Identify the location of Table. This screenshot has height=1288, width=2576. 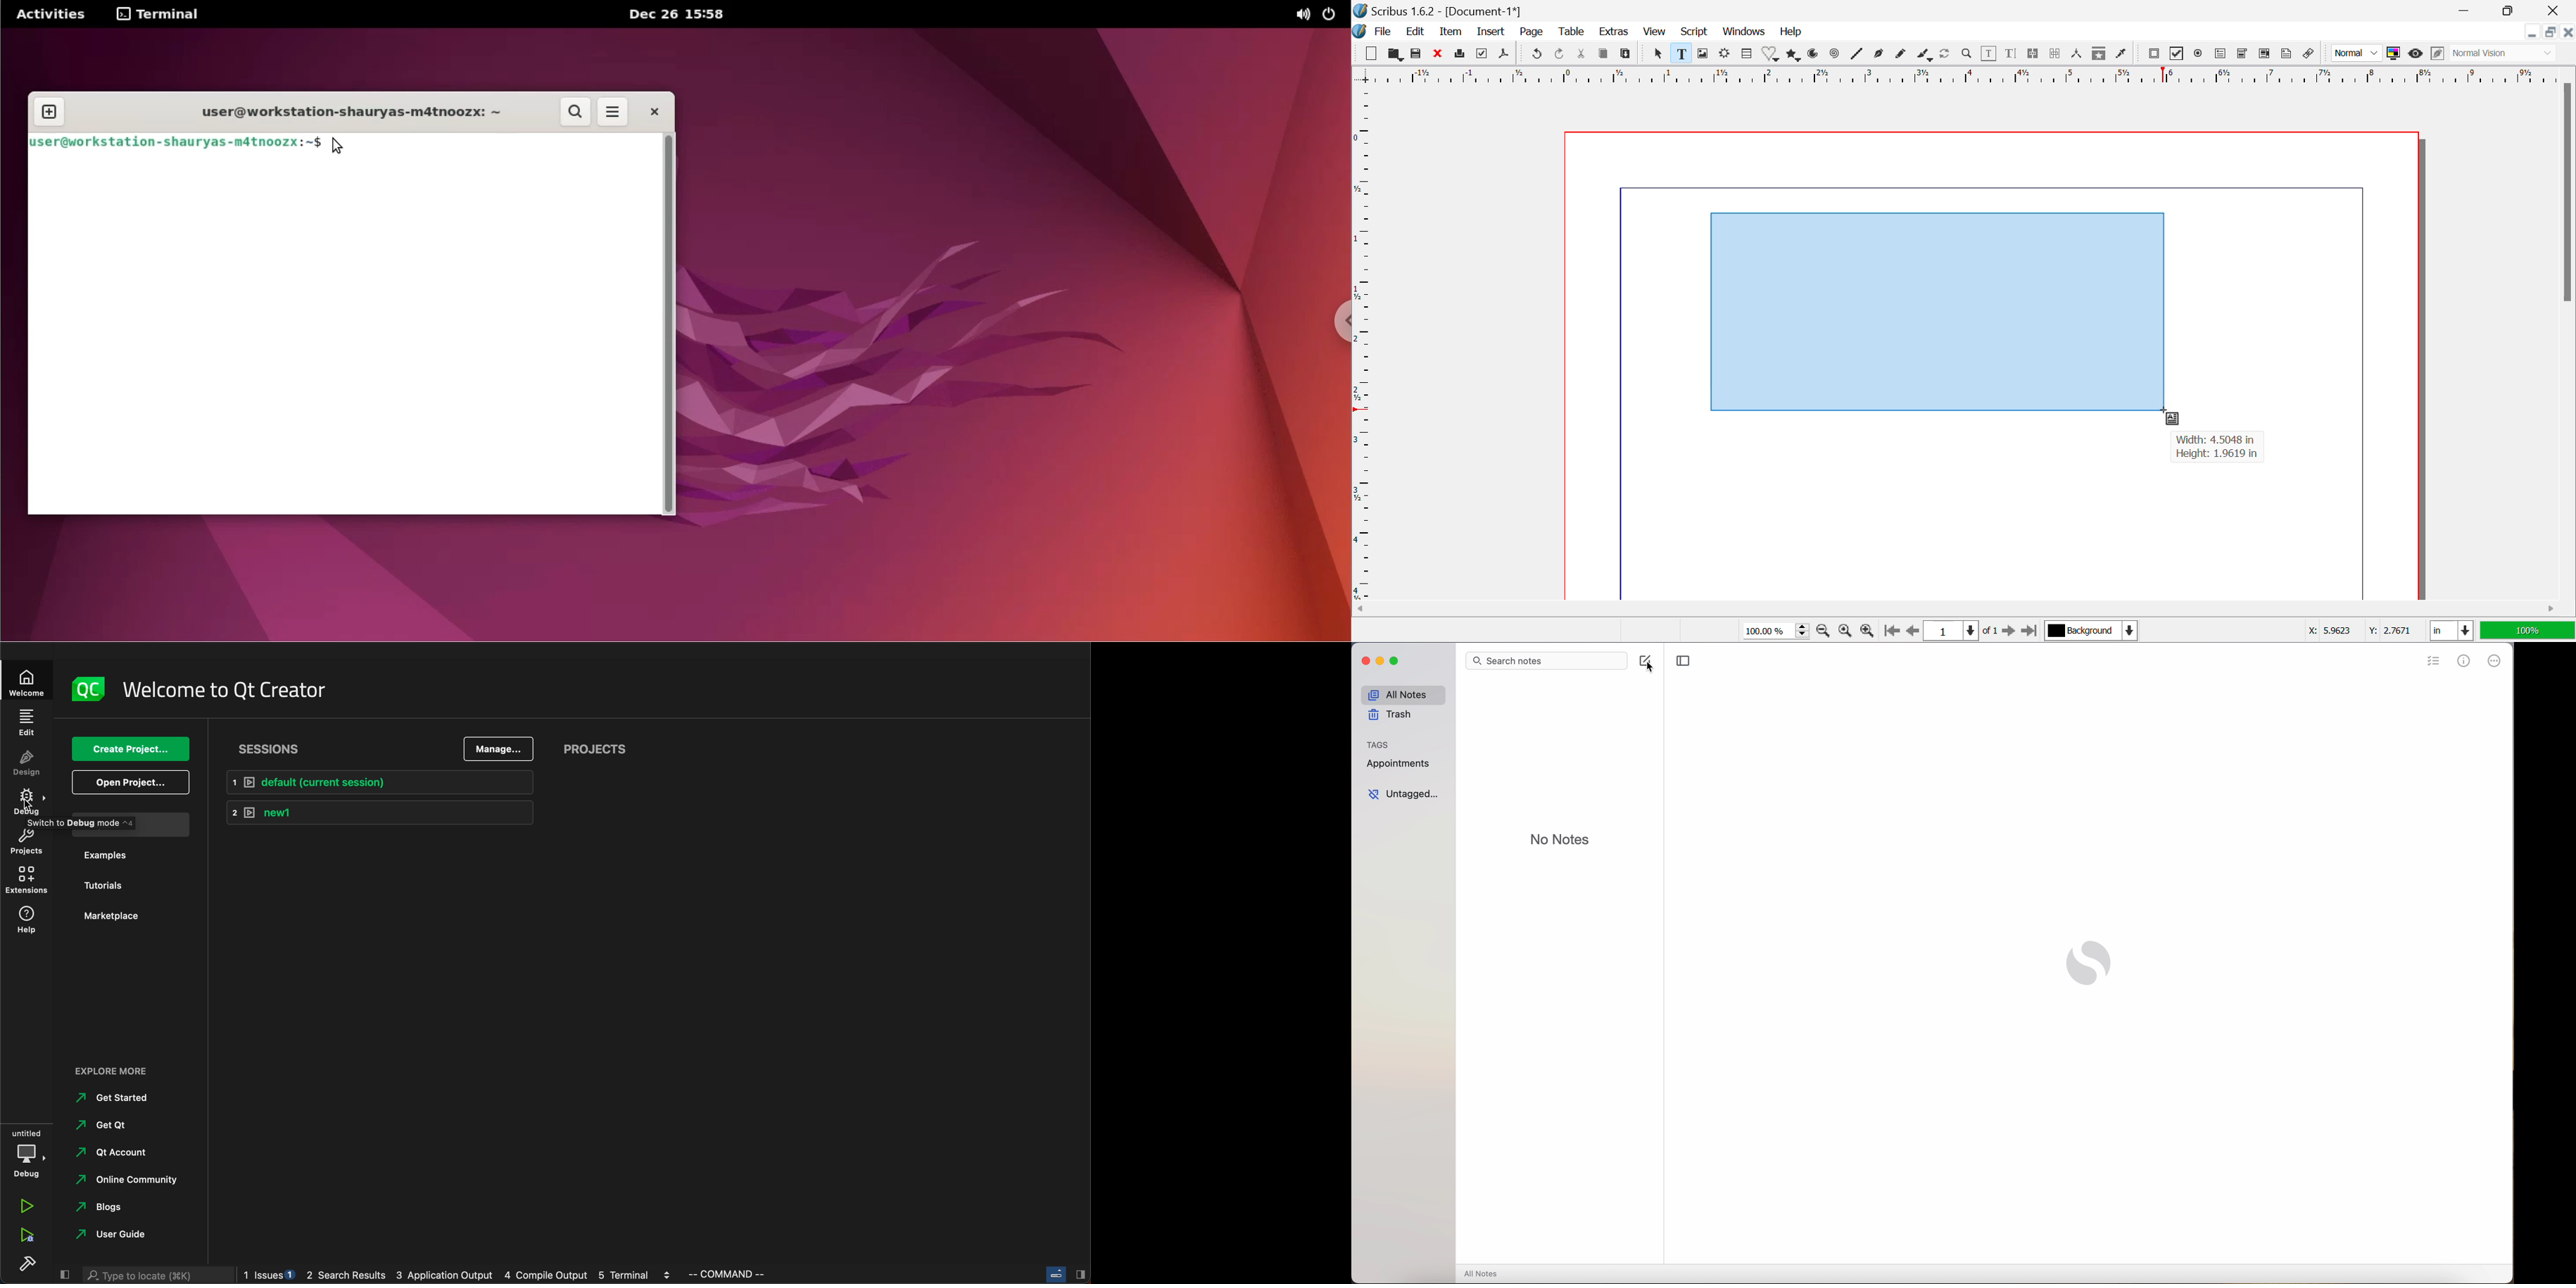
(1572, 33).